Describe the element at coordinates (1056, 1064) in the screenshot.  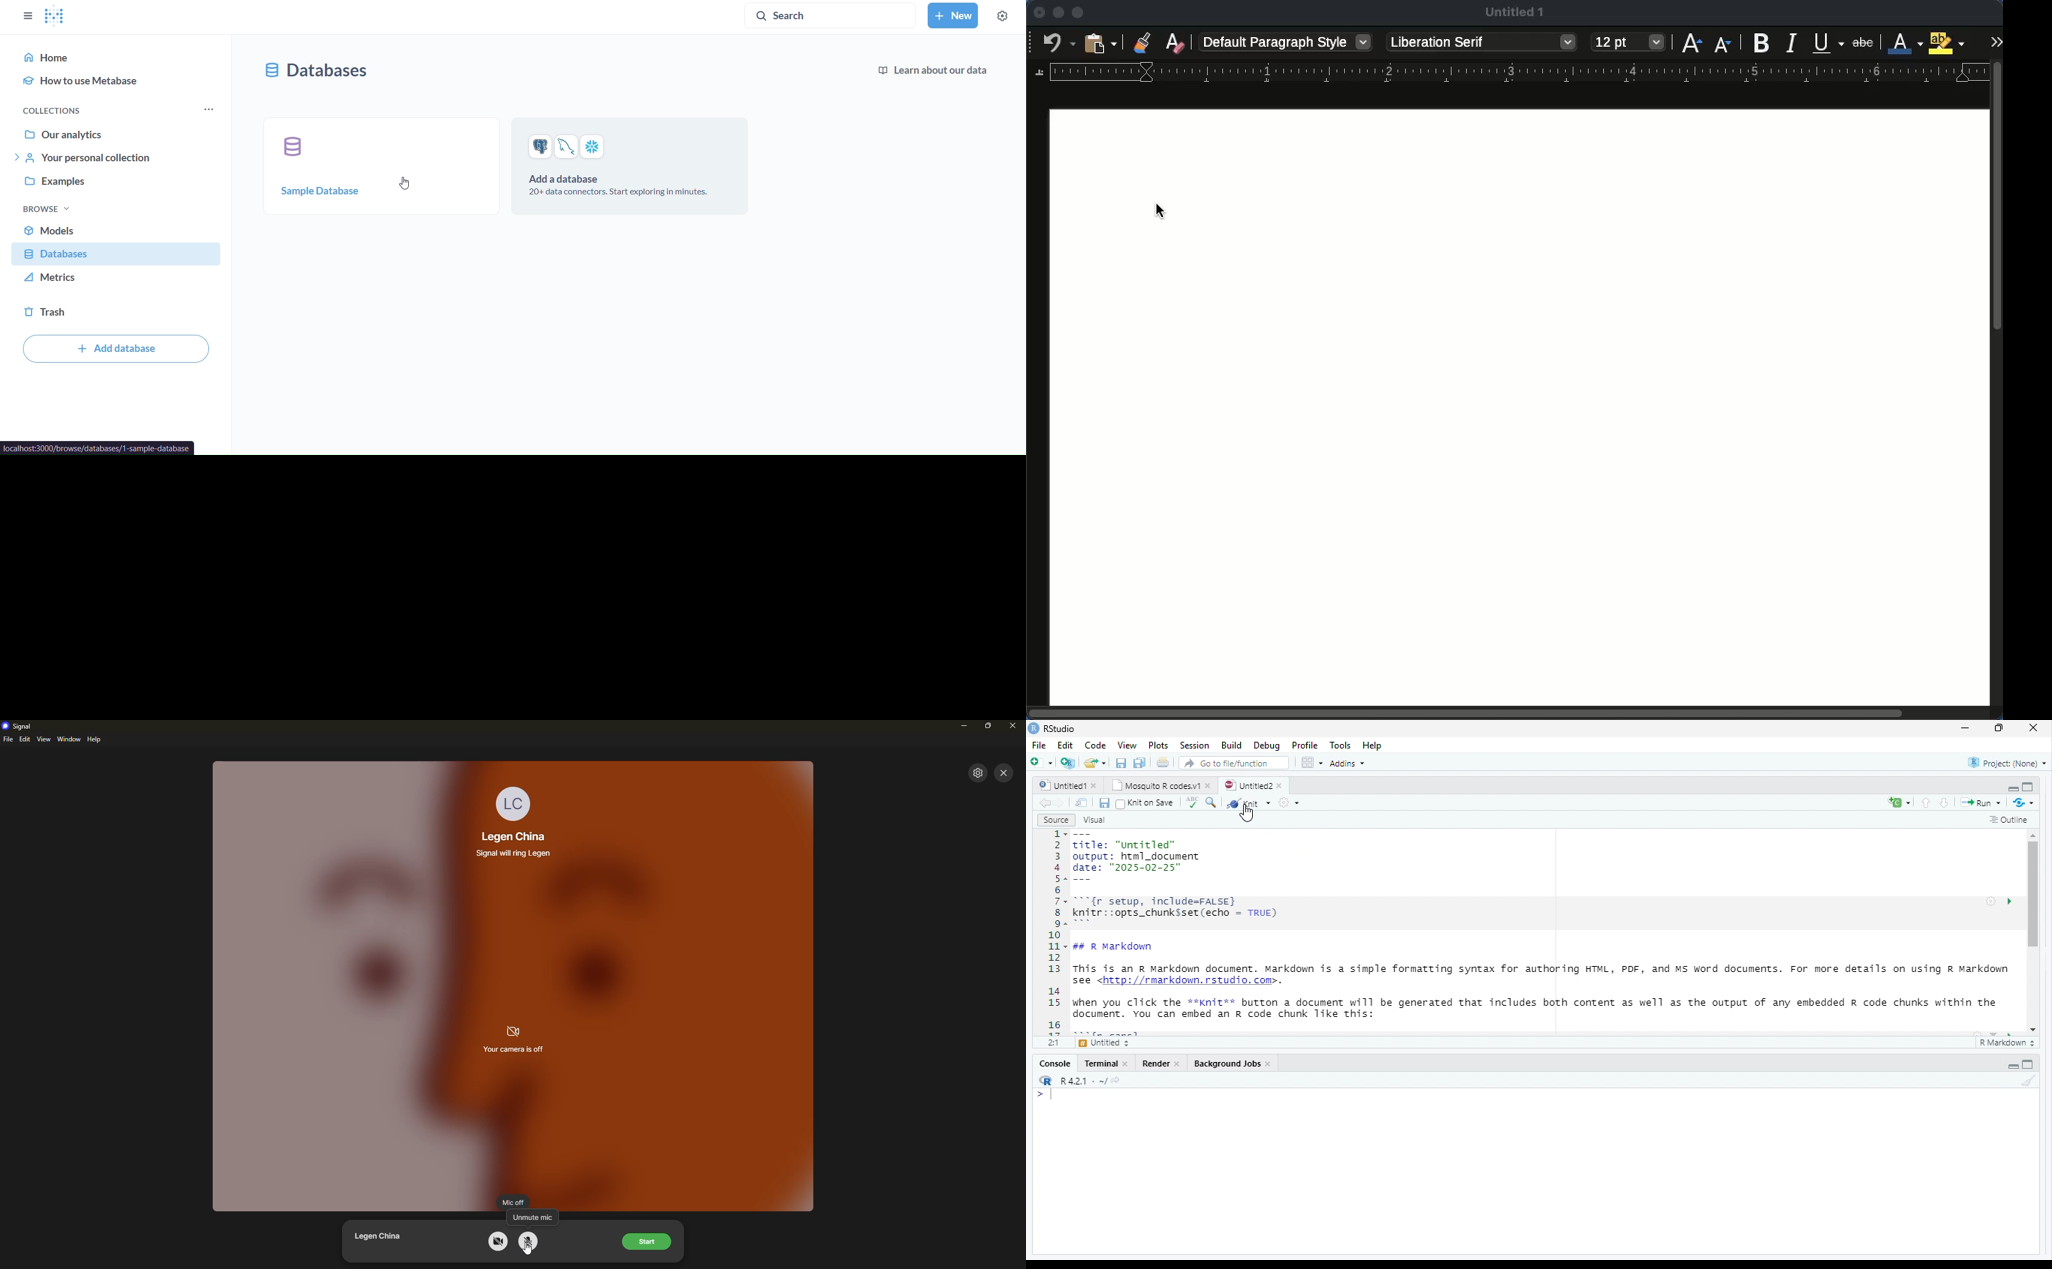
I see `Console` at that location.